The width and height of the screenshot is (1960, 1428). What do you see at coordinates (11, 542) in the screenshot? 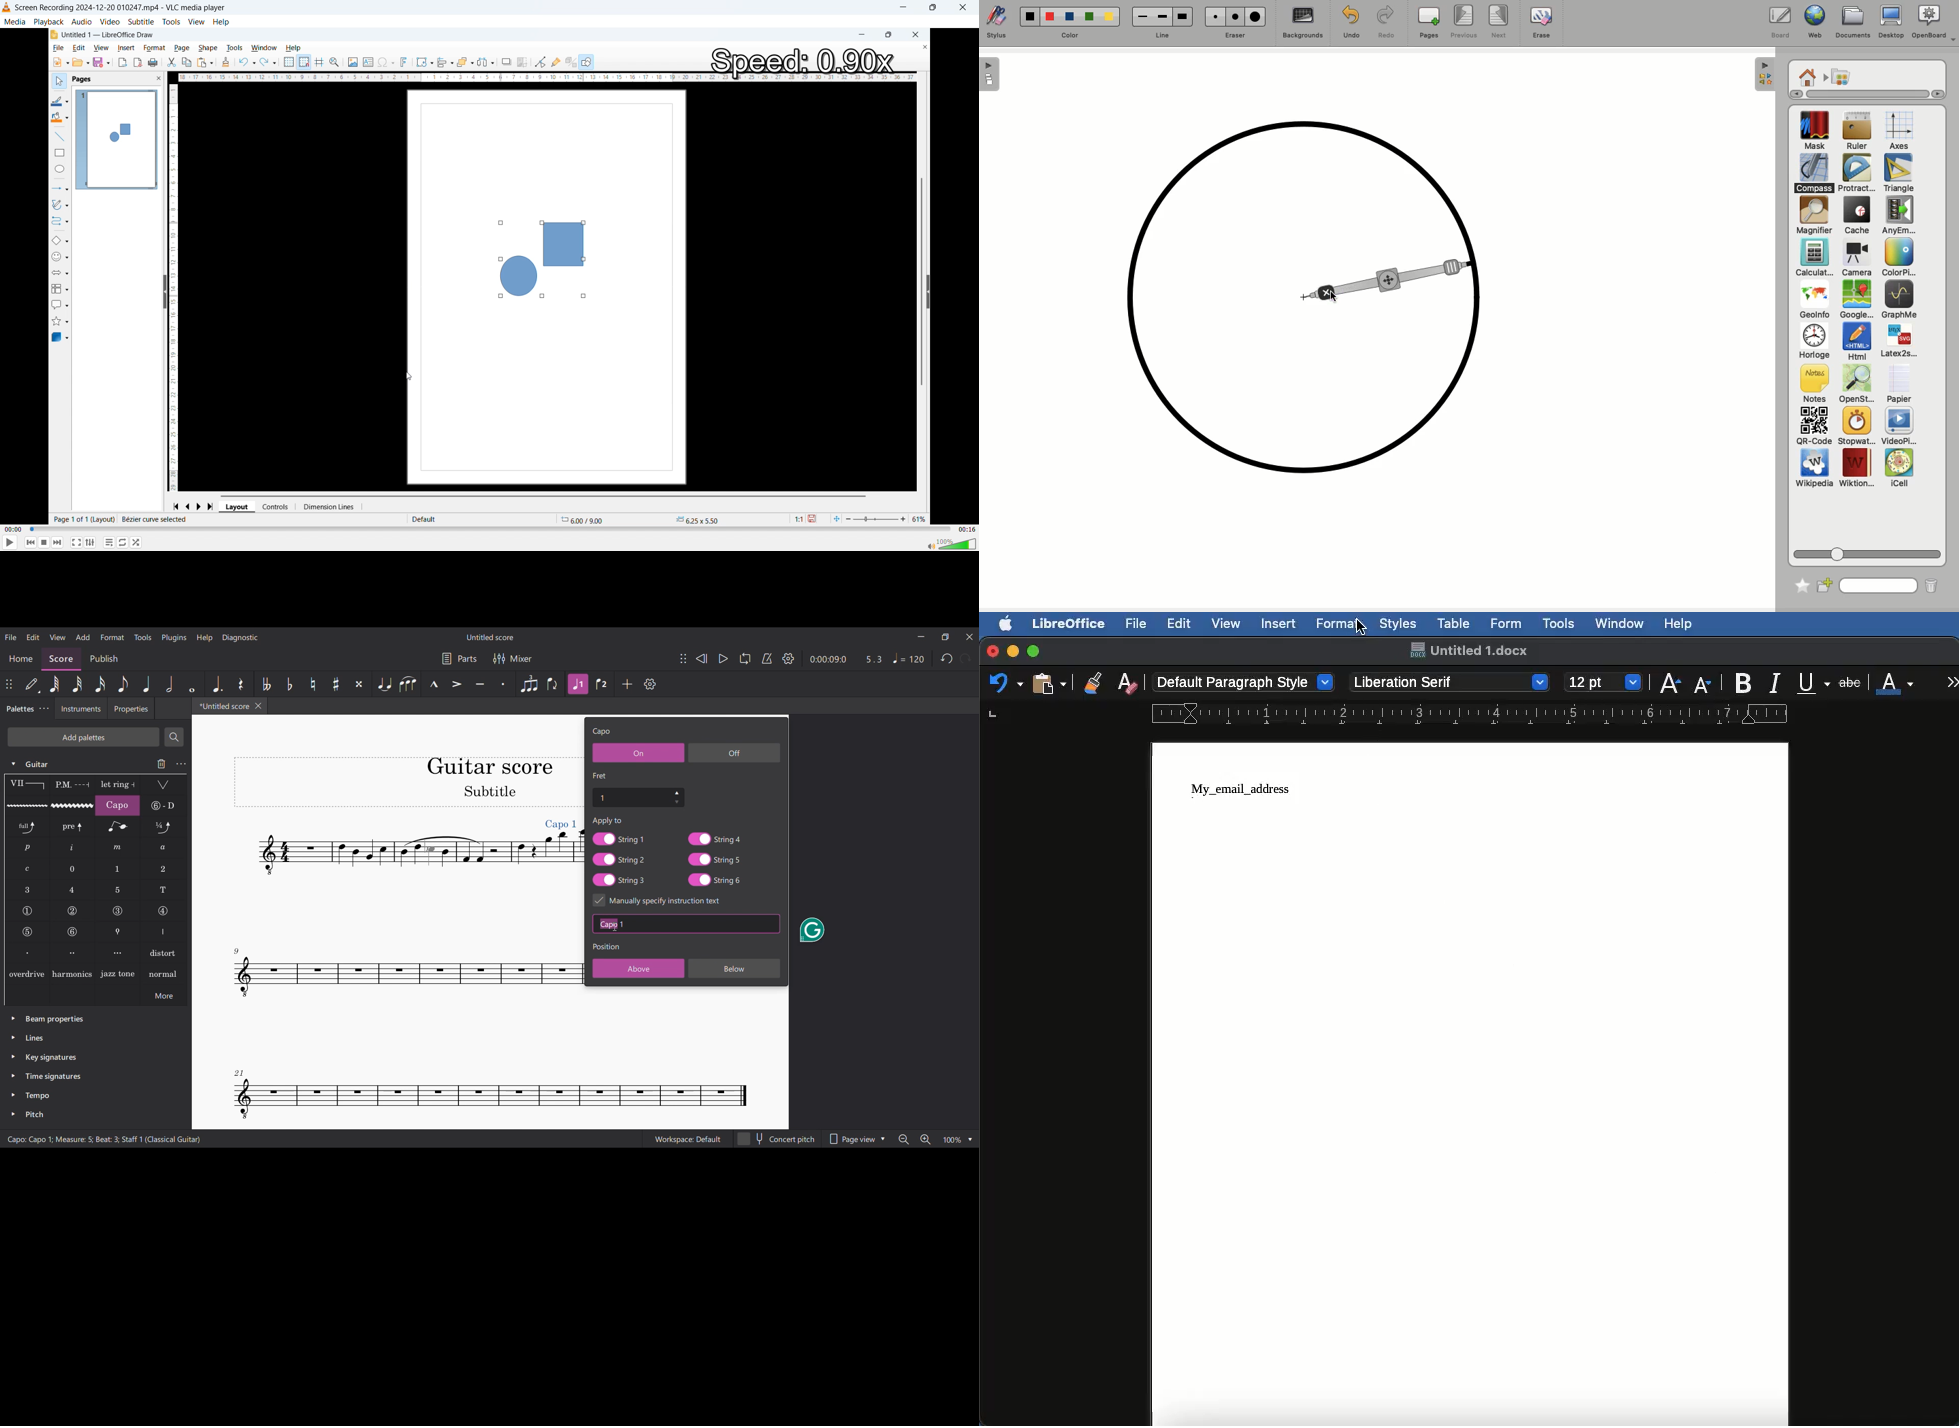
I see `play ` at bounding box center [11, 542].